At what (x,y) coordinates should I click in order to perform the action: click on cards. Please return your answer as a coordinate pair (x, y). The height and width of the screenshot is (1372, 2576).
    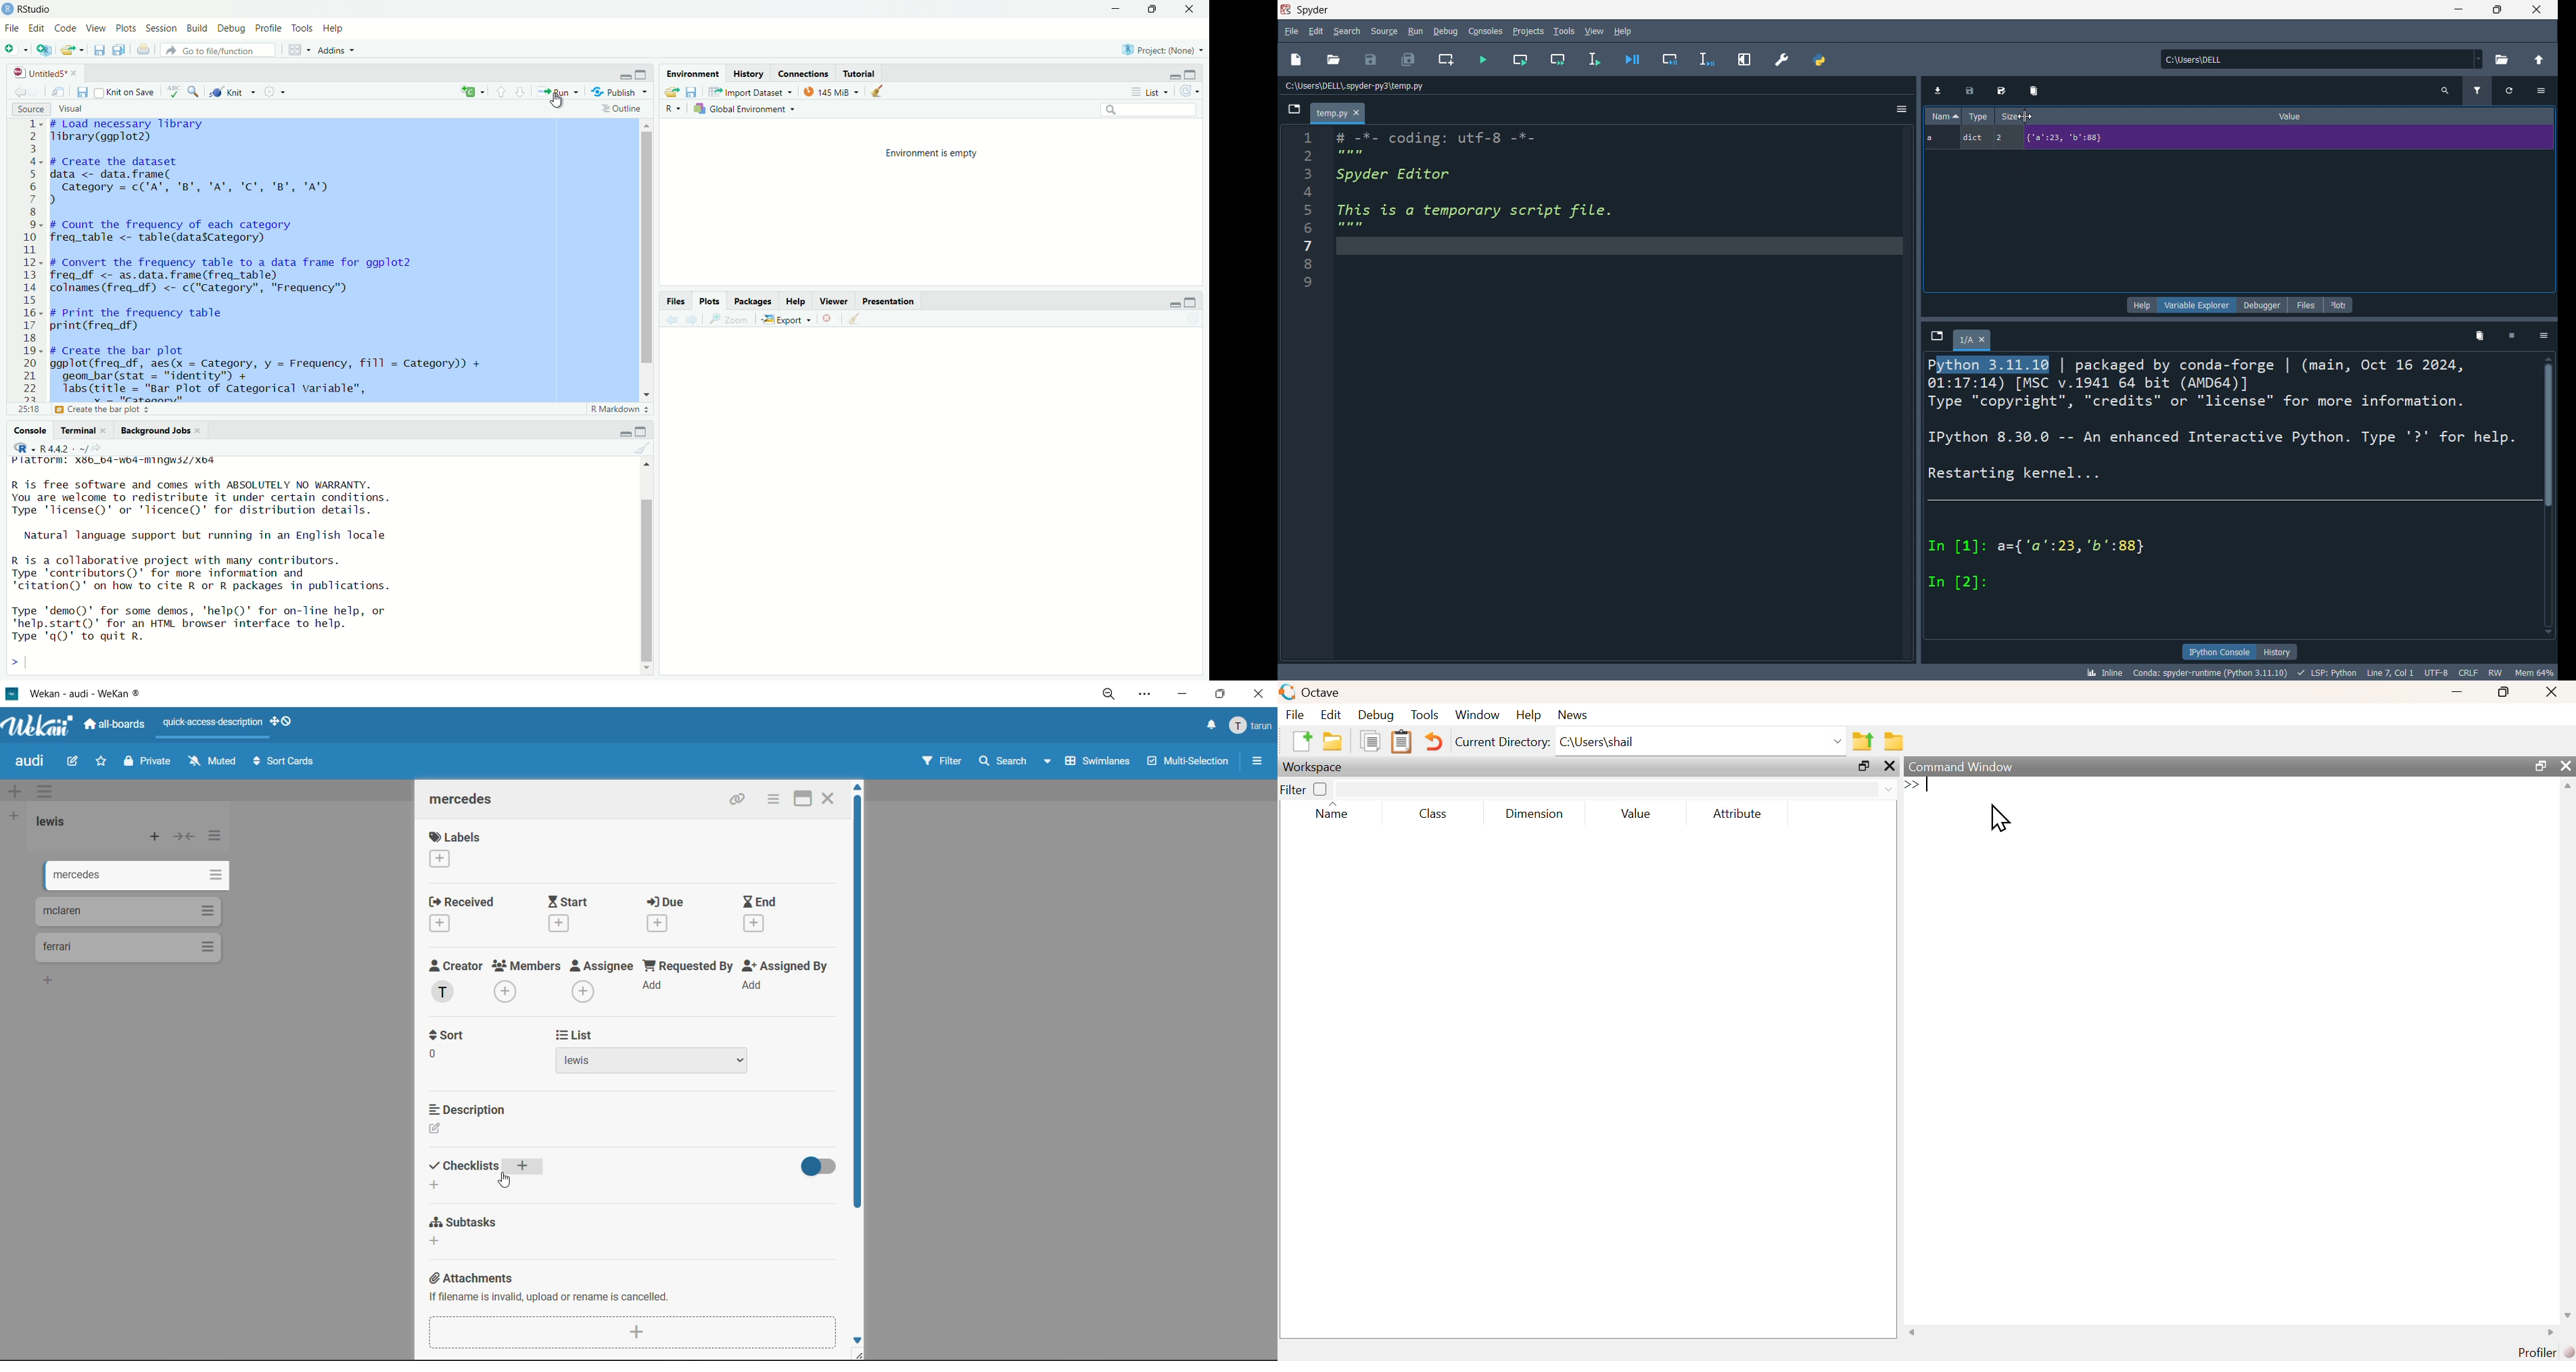
    Looking at the image, I should click on (127, 912).